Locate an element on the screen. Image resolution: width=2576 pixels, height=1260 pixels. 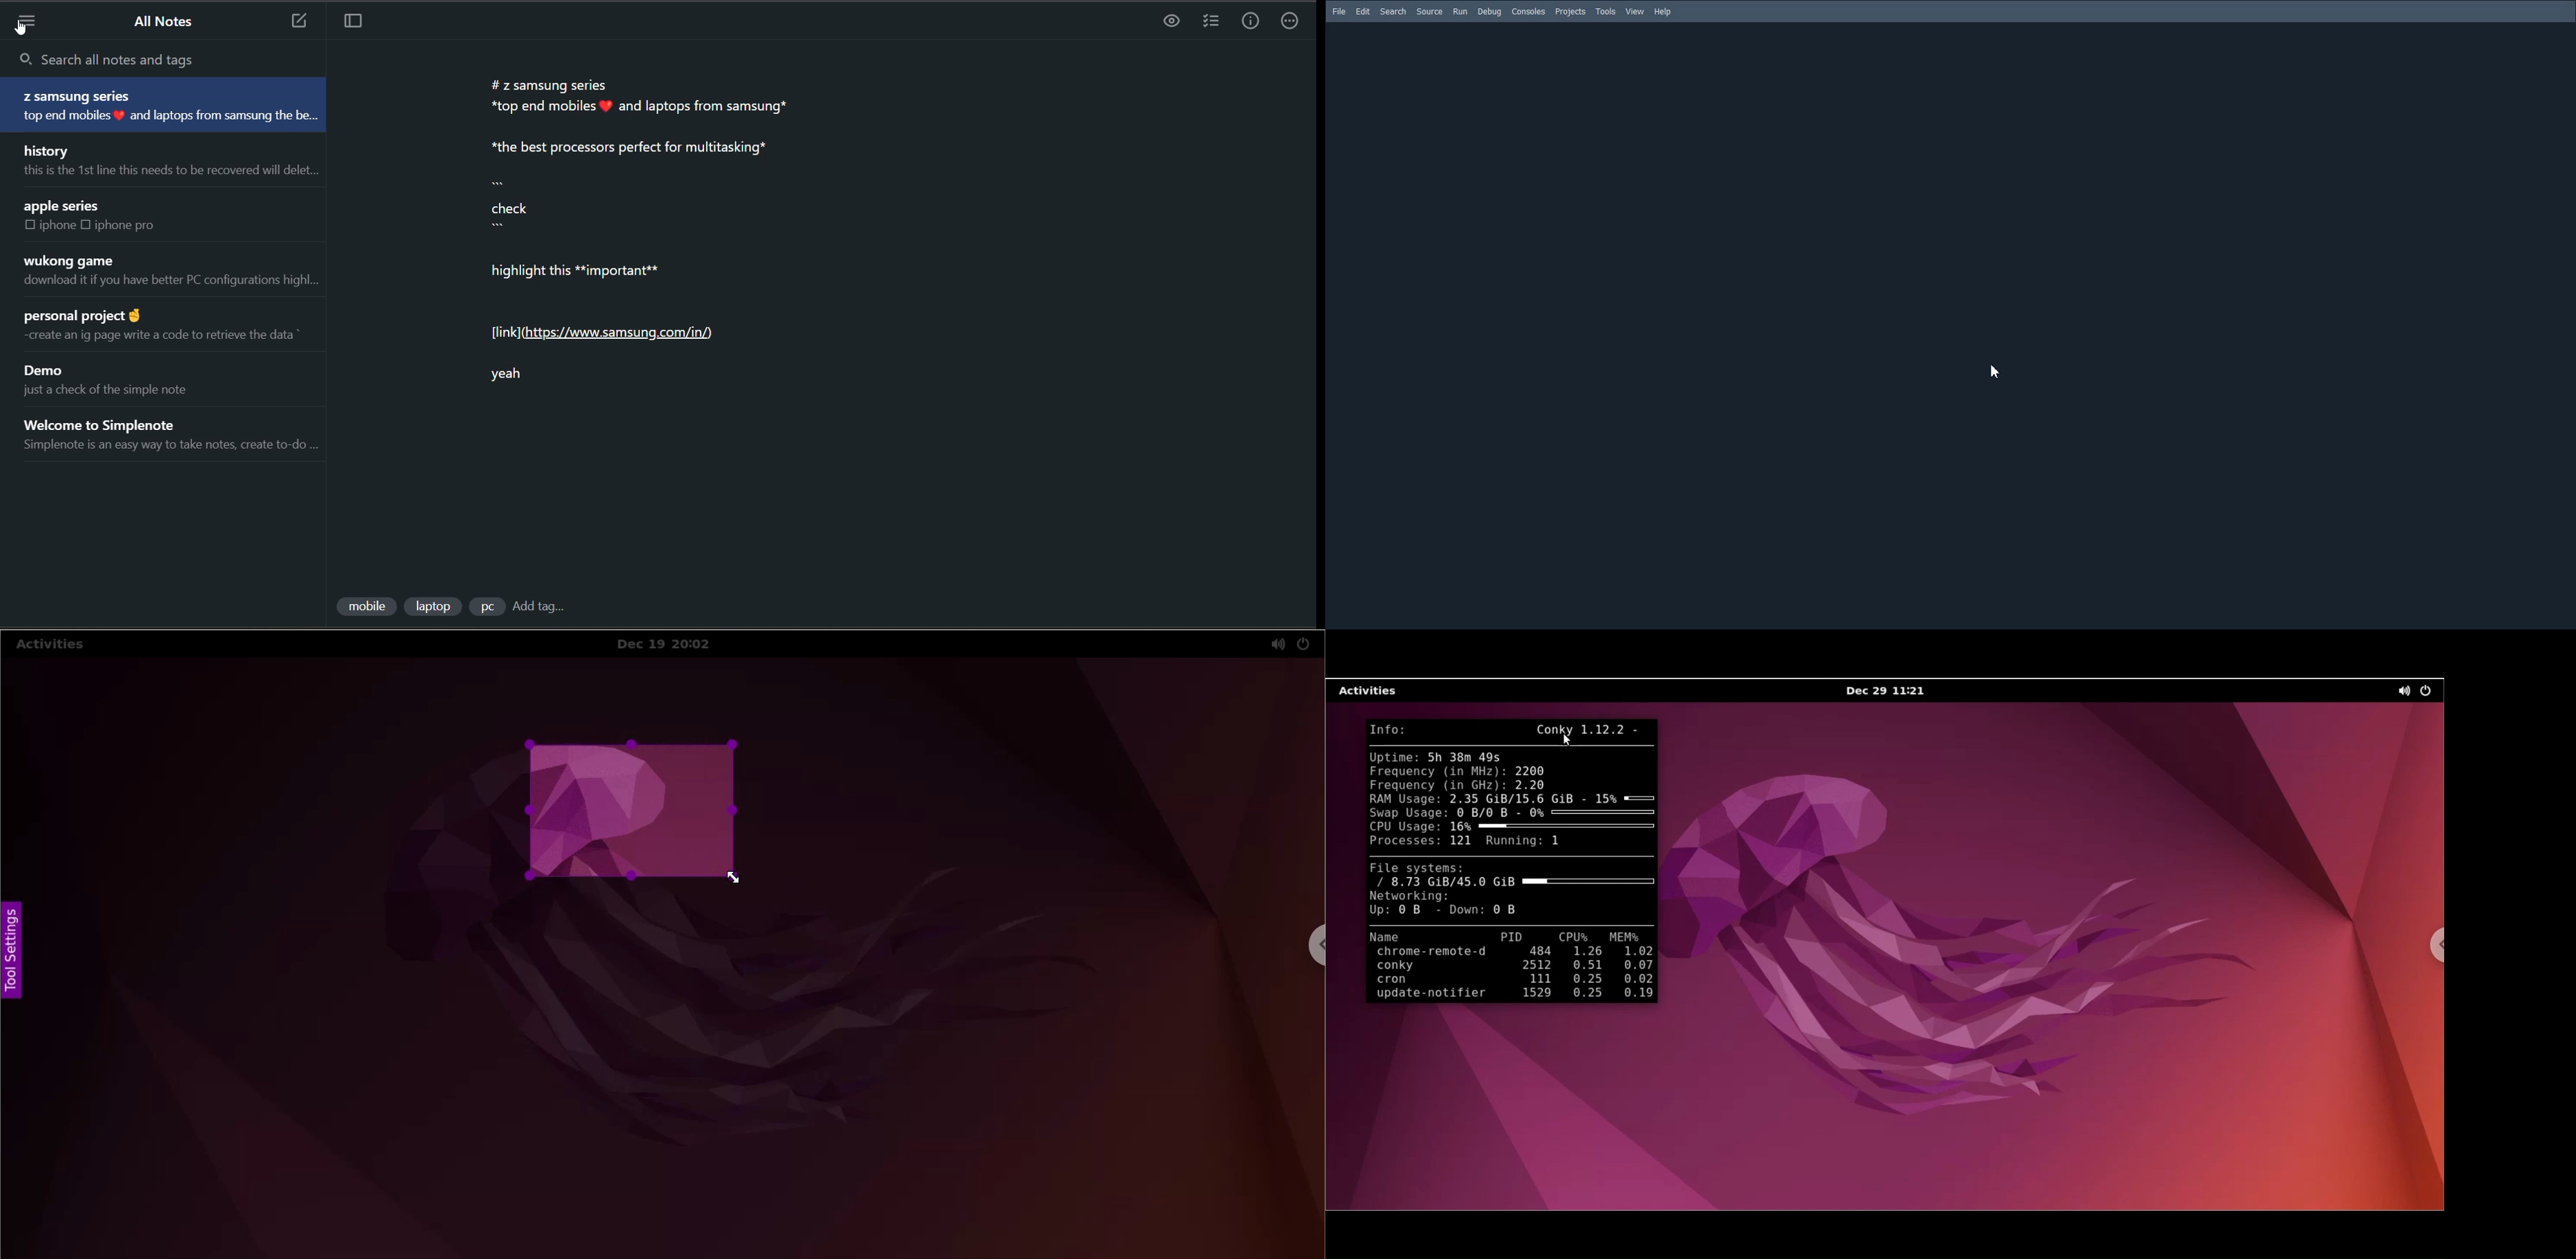
insert checklist is located at coordinates (1208, 22).